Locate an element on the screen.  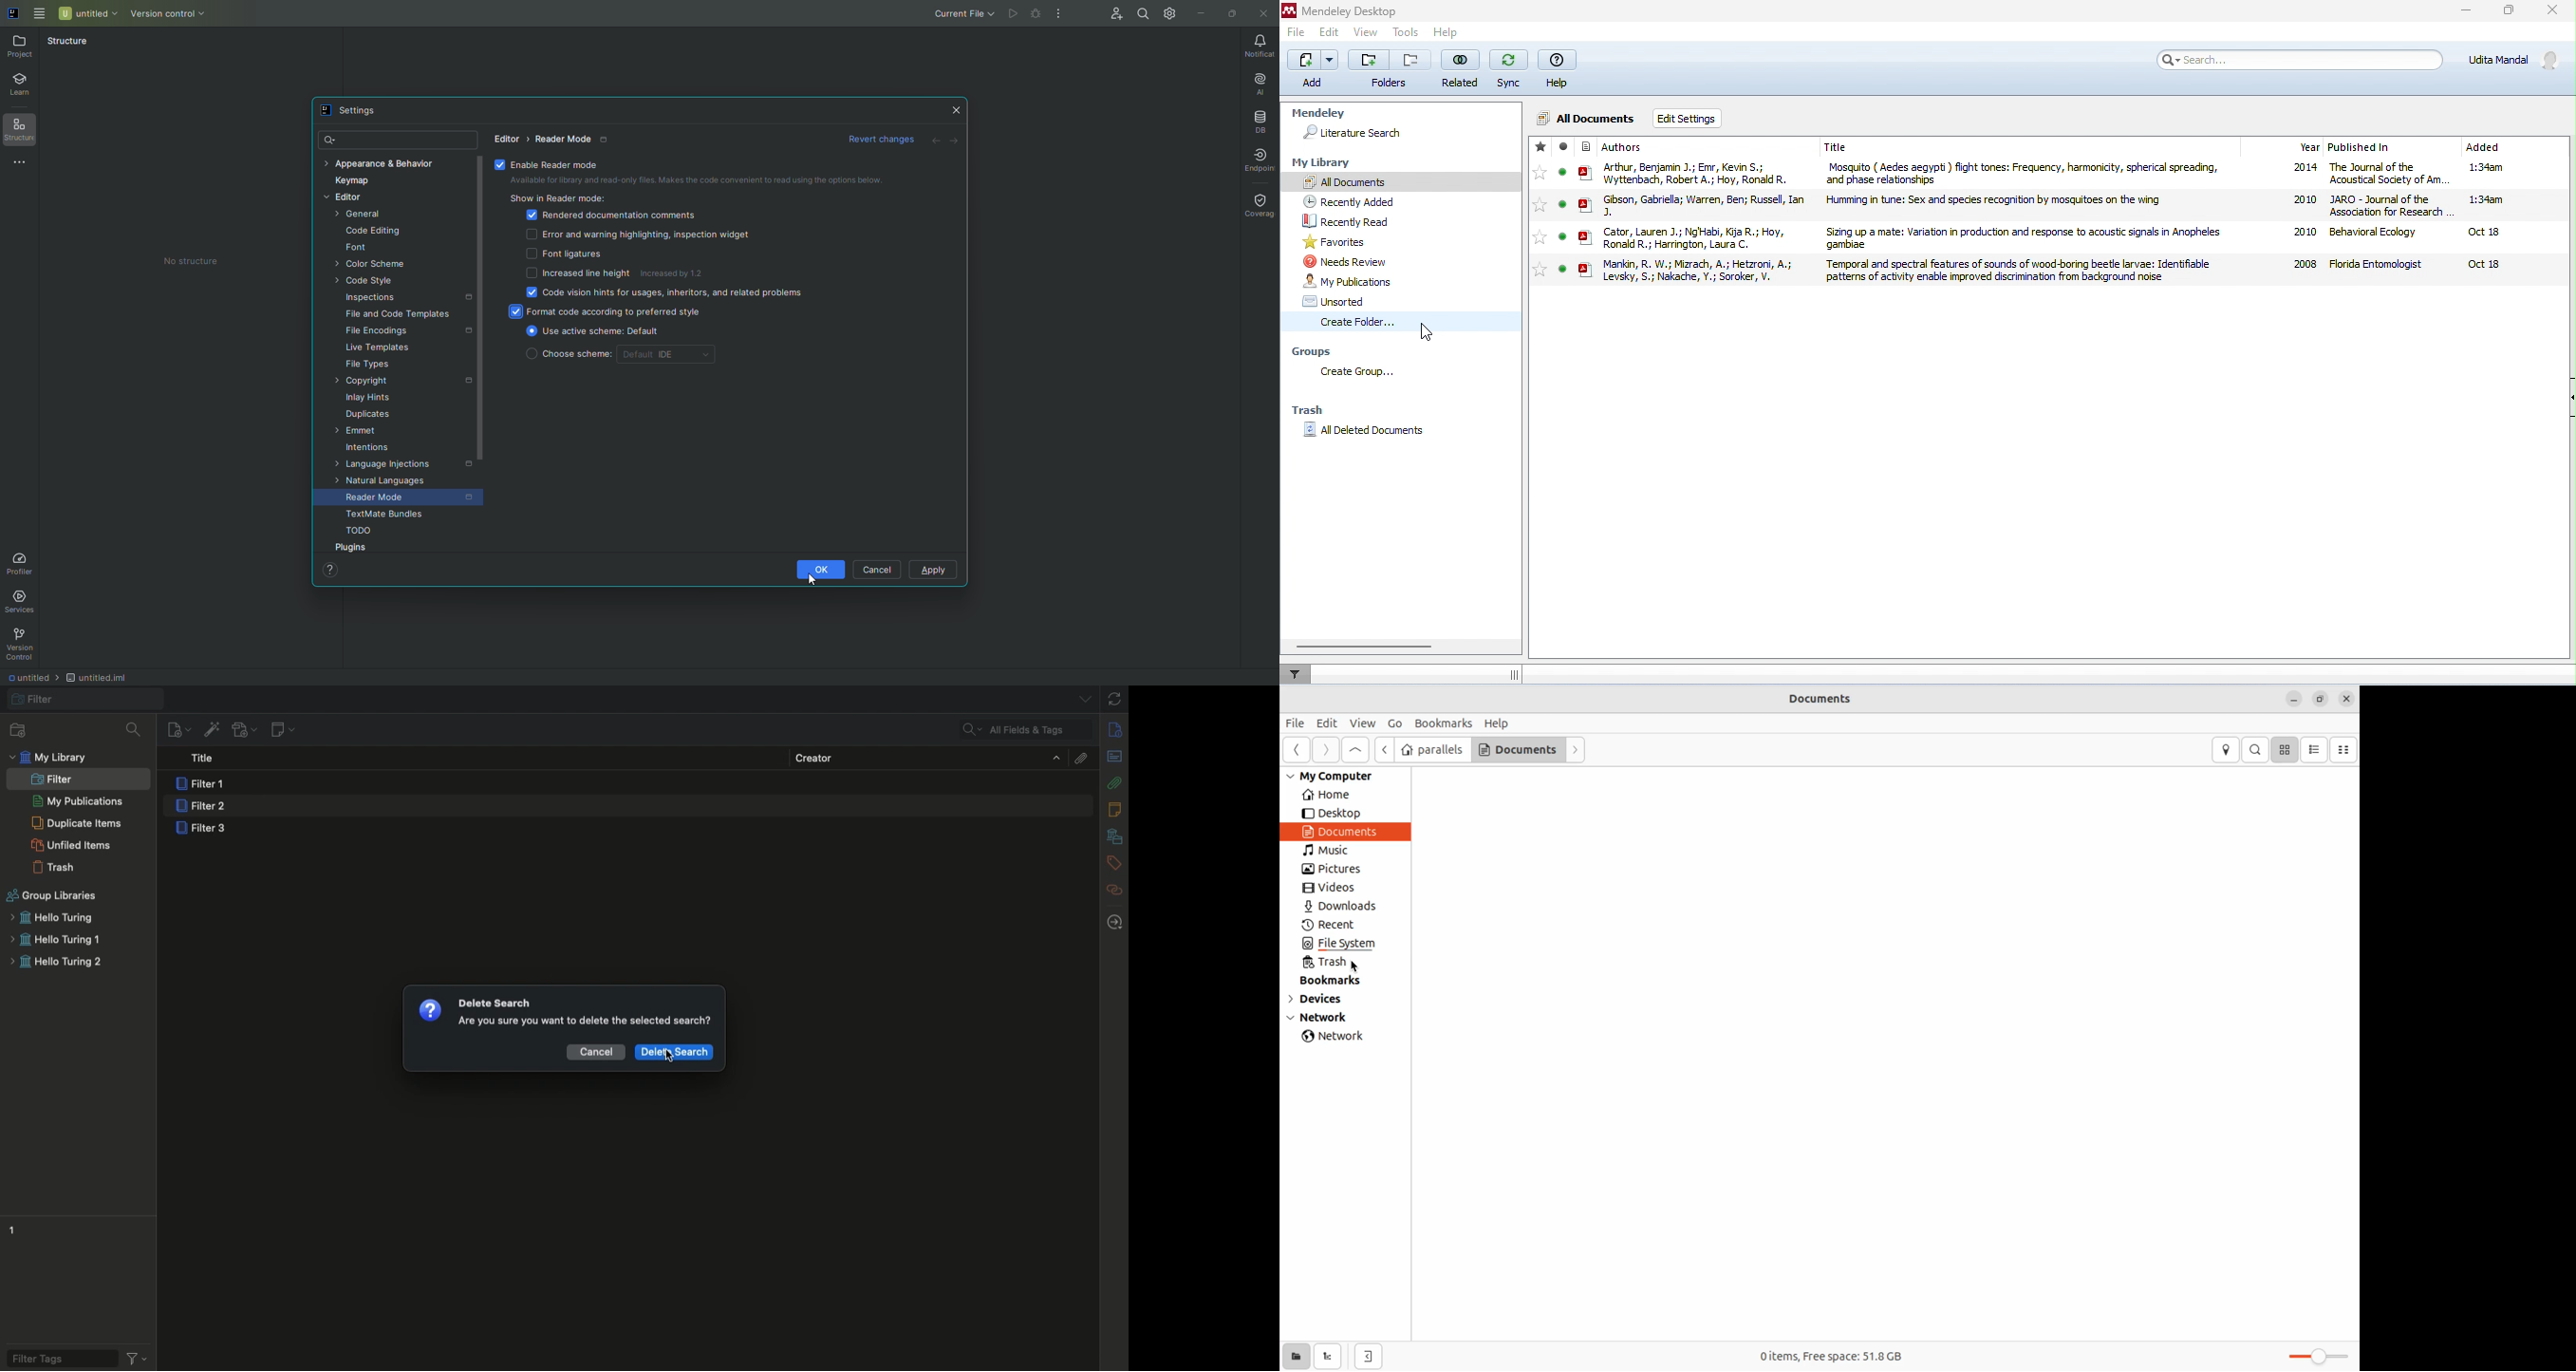
read / unread is located at coordinates (1566, 147).